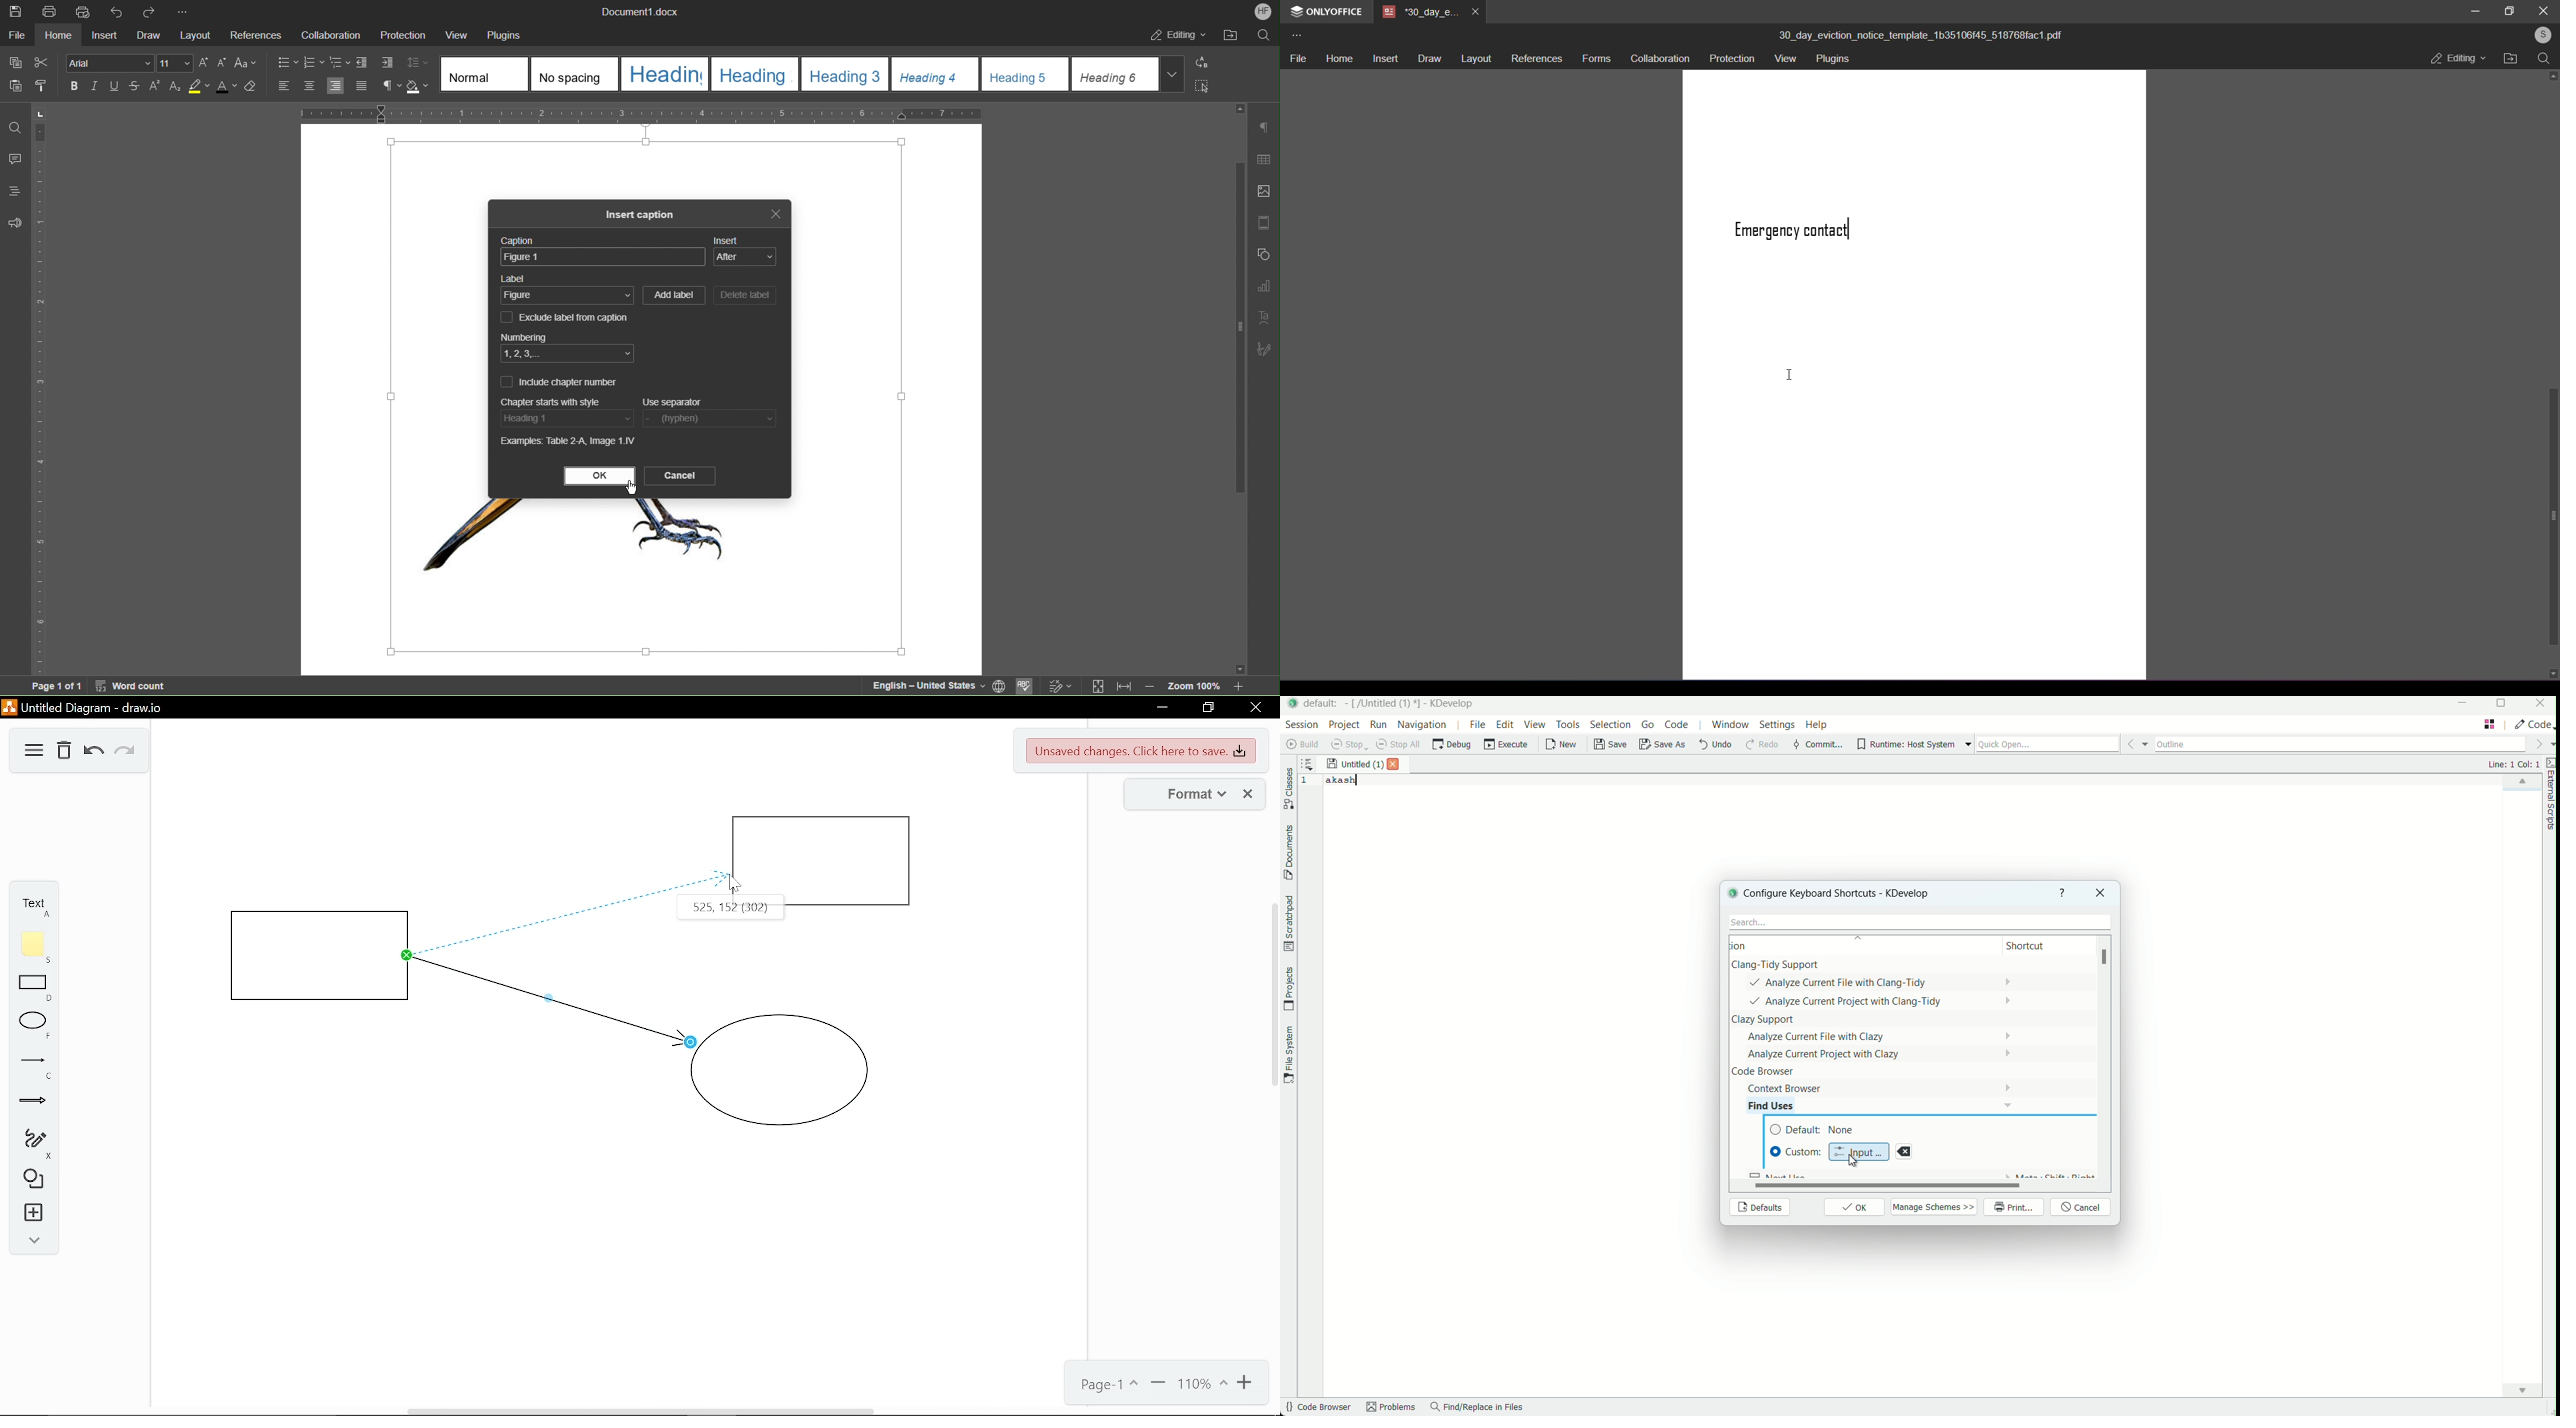 This screenshot has width=2576, height=1428. I want to click on draw, so click(1429, 61).